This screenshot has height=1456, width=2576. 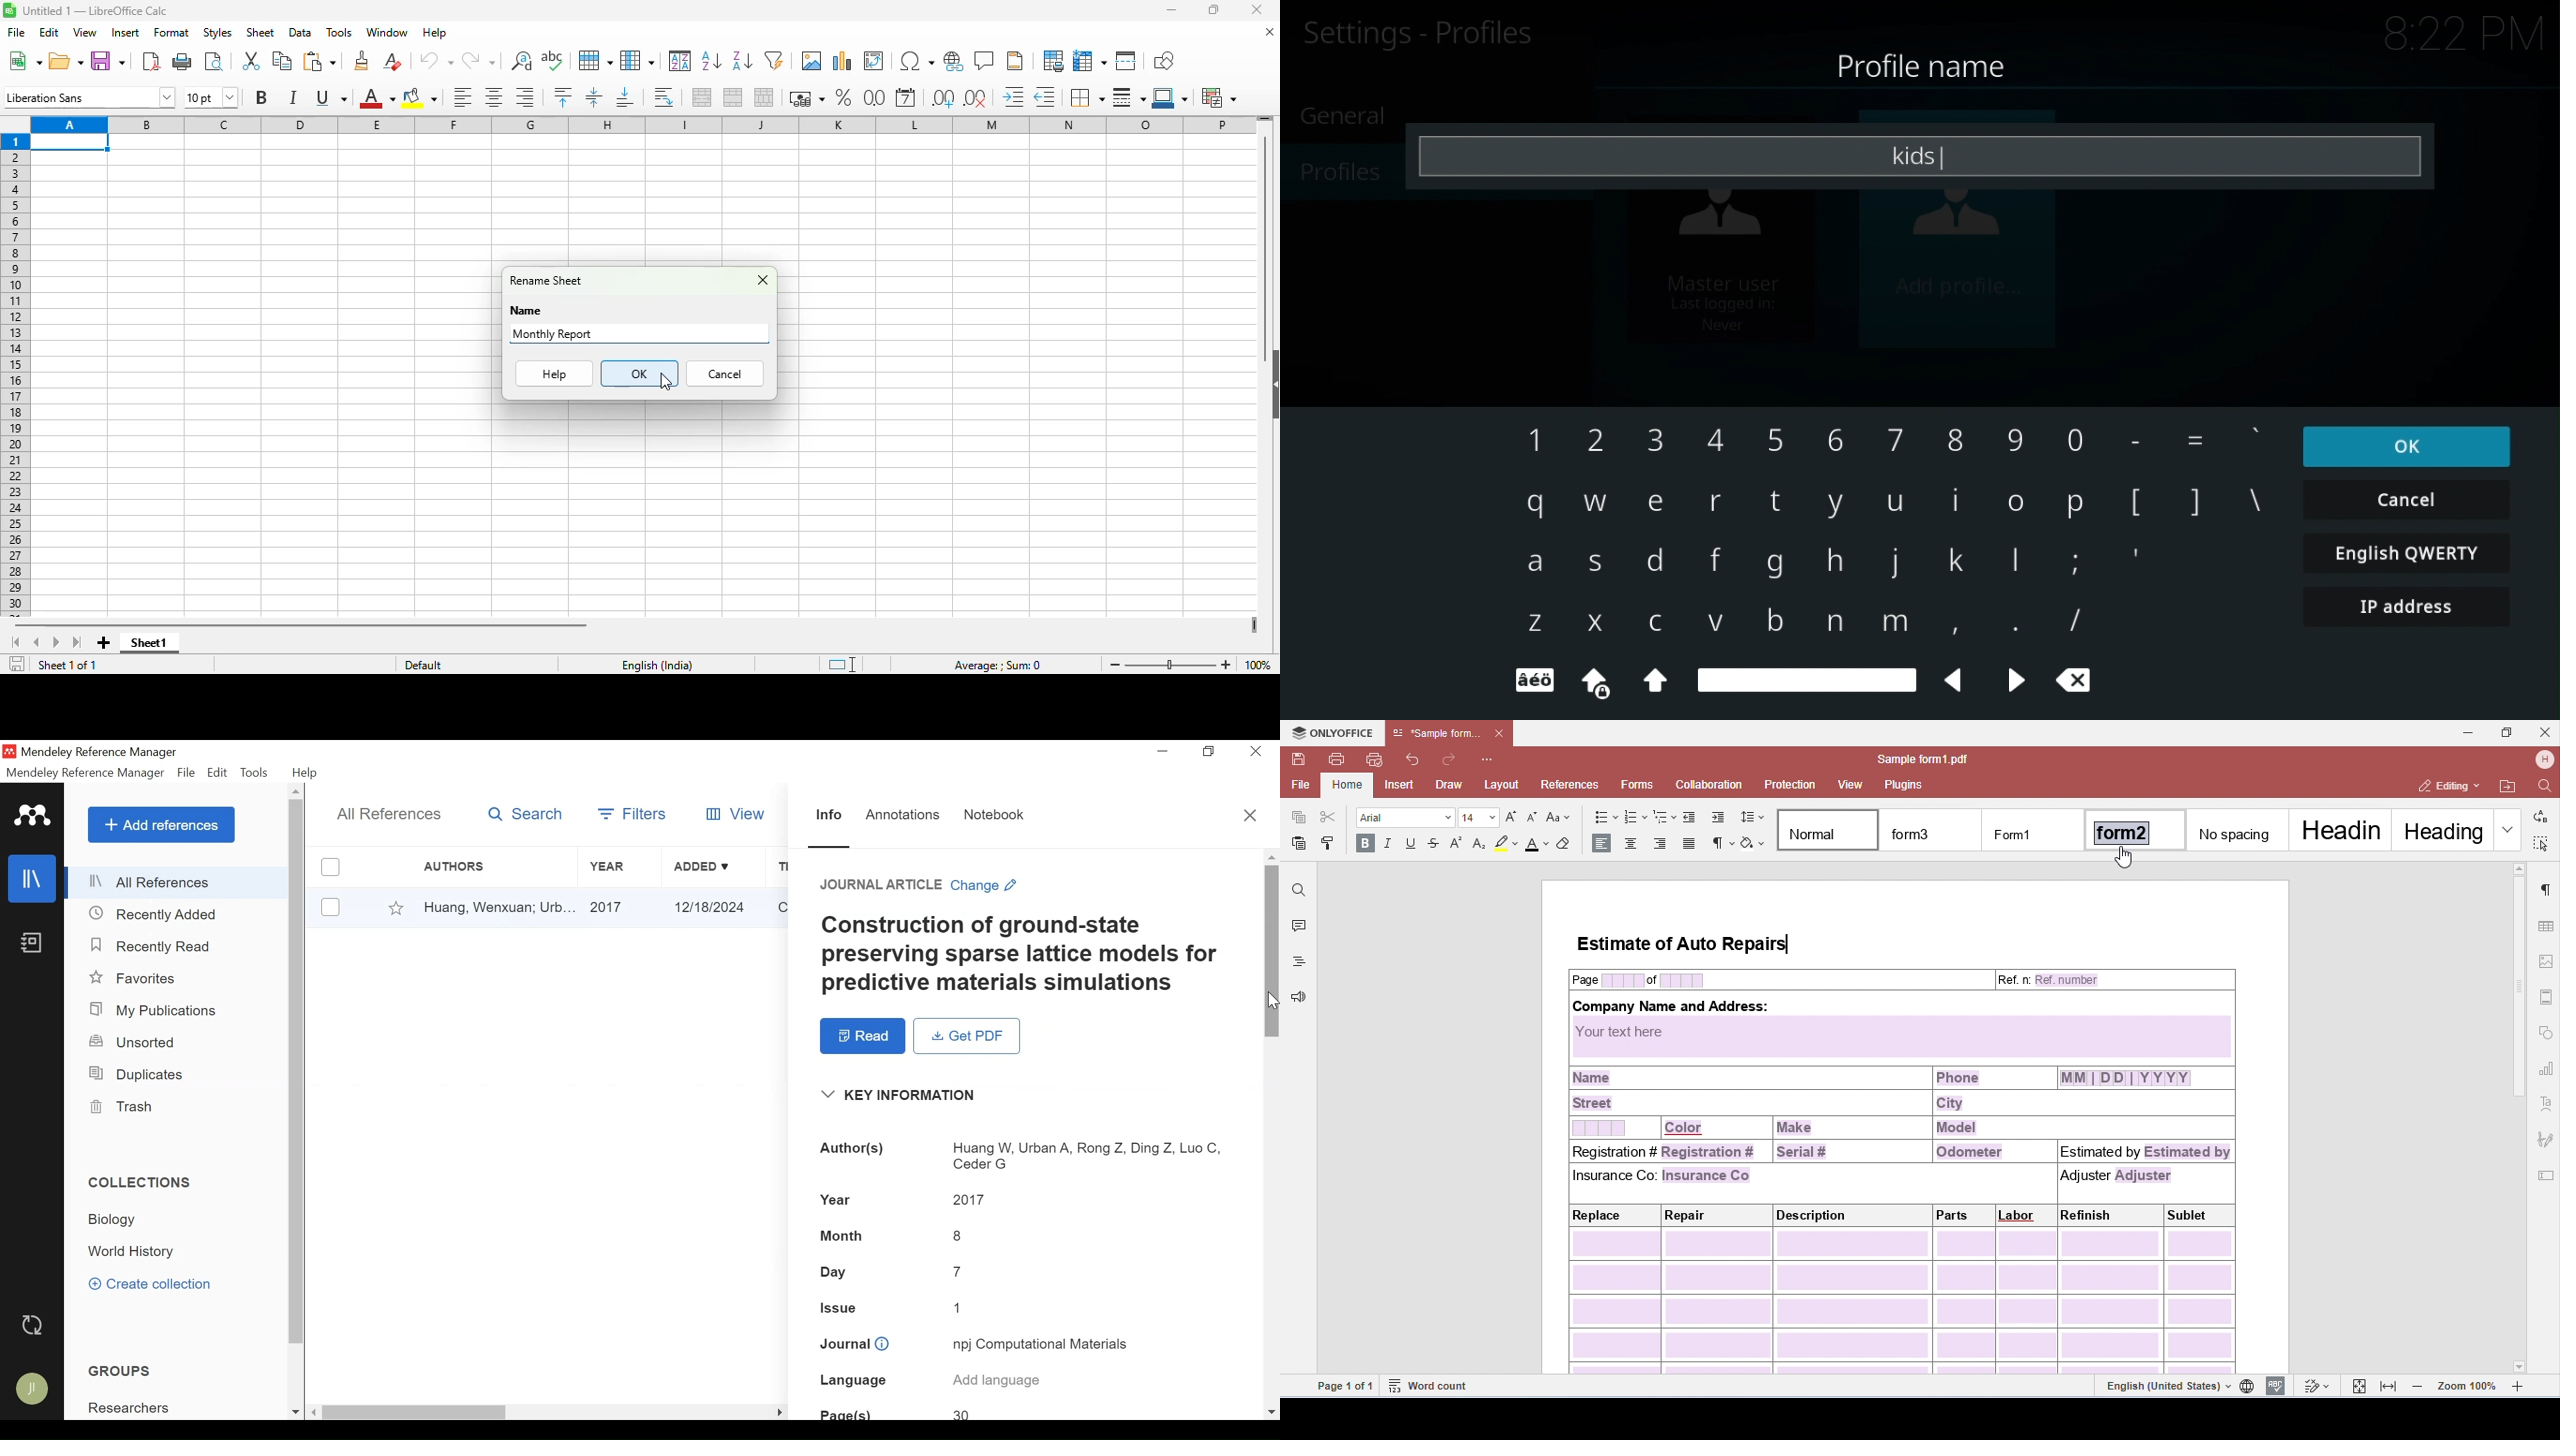 What do you see at coordinates (618, 867) in the screenshot?
I see `Year` at bounding box center [618, 867].